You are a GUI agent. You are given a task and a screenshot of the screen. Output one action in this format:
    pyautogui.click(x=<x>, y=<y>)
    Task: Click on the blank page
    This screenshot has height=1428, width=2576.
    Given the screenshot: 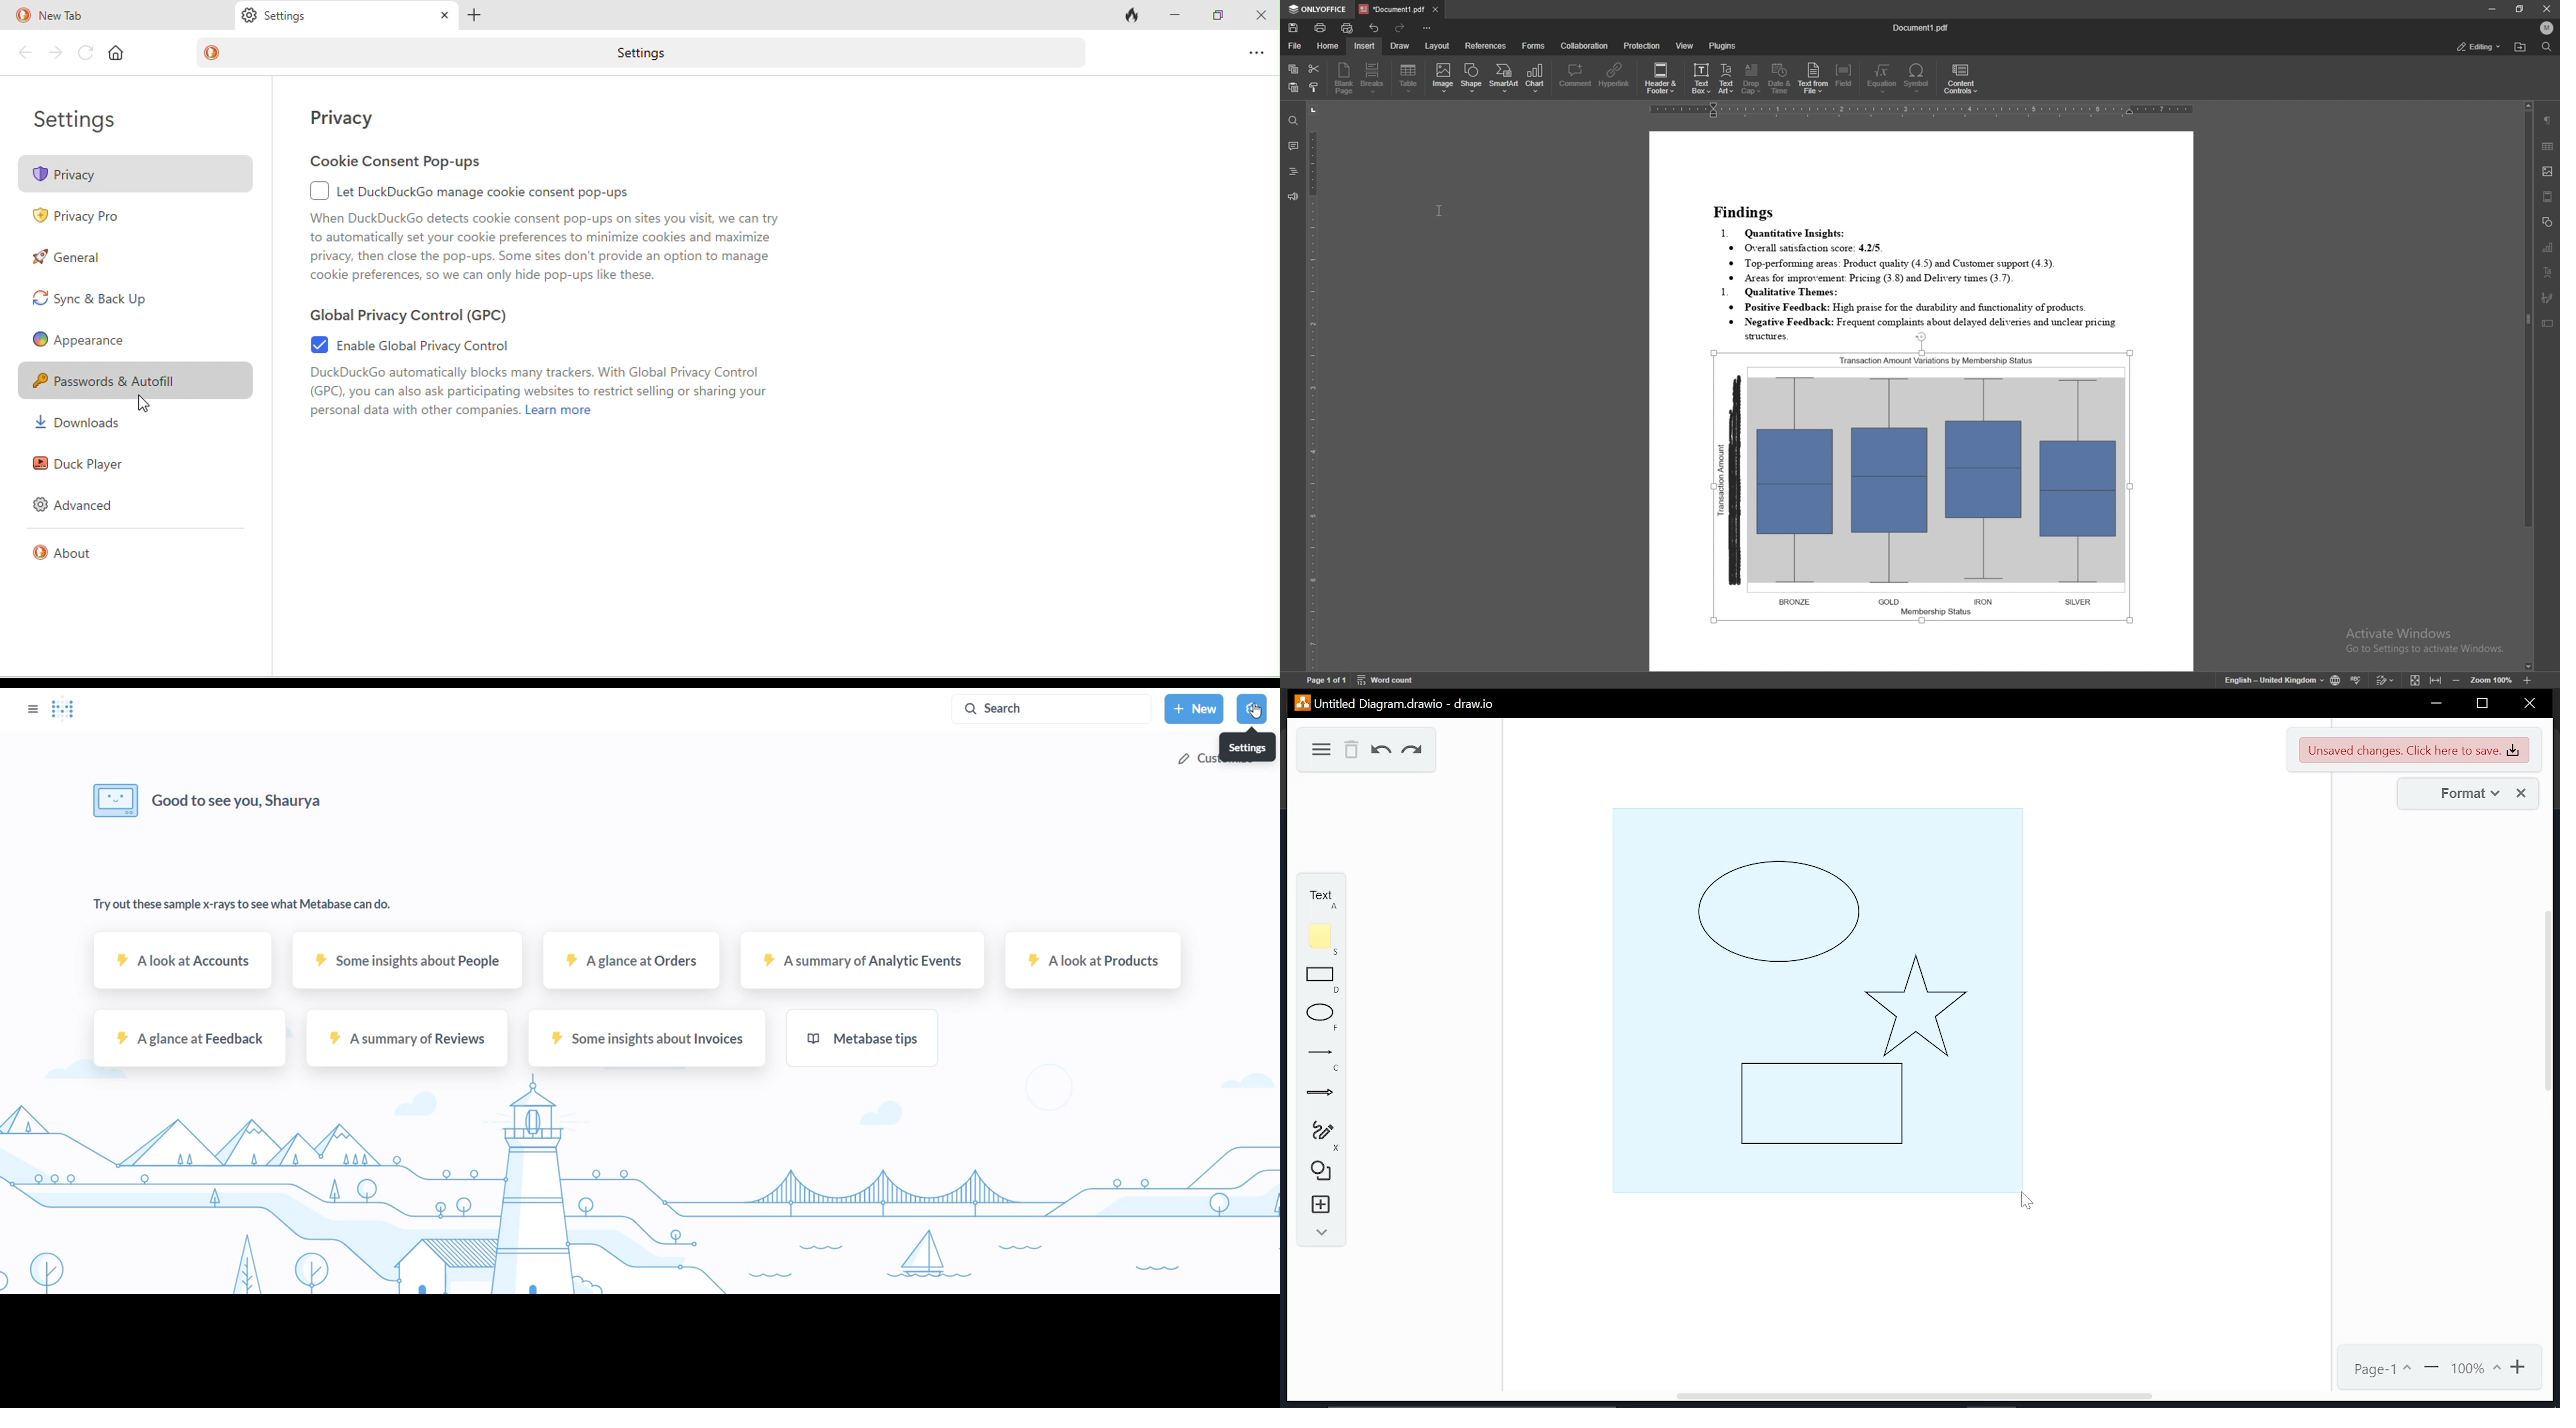 What is the action you would take?
    pyautogui.click(x=1343, y=77)
    